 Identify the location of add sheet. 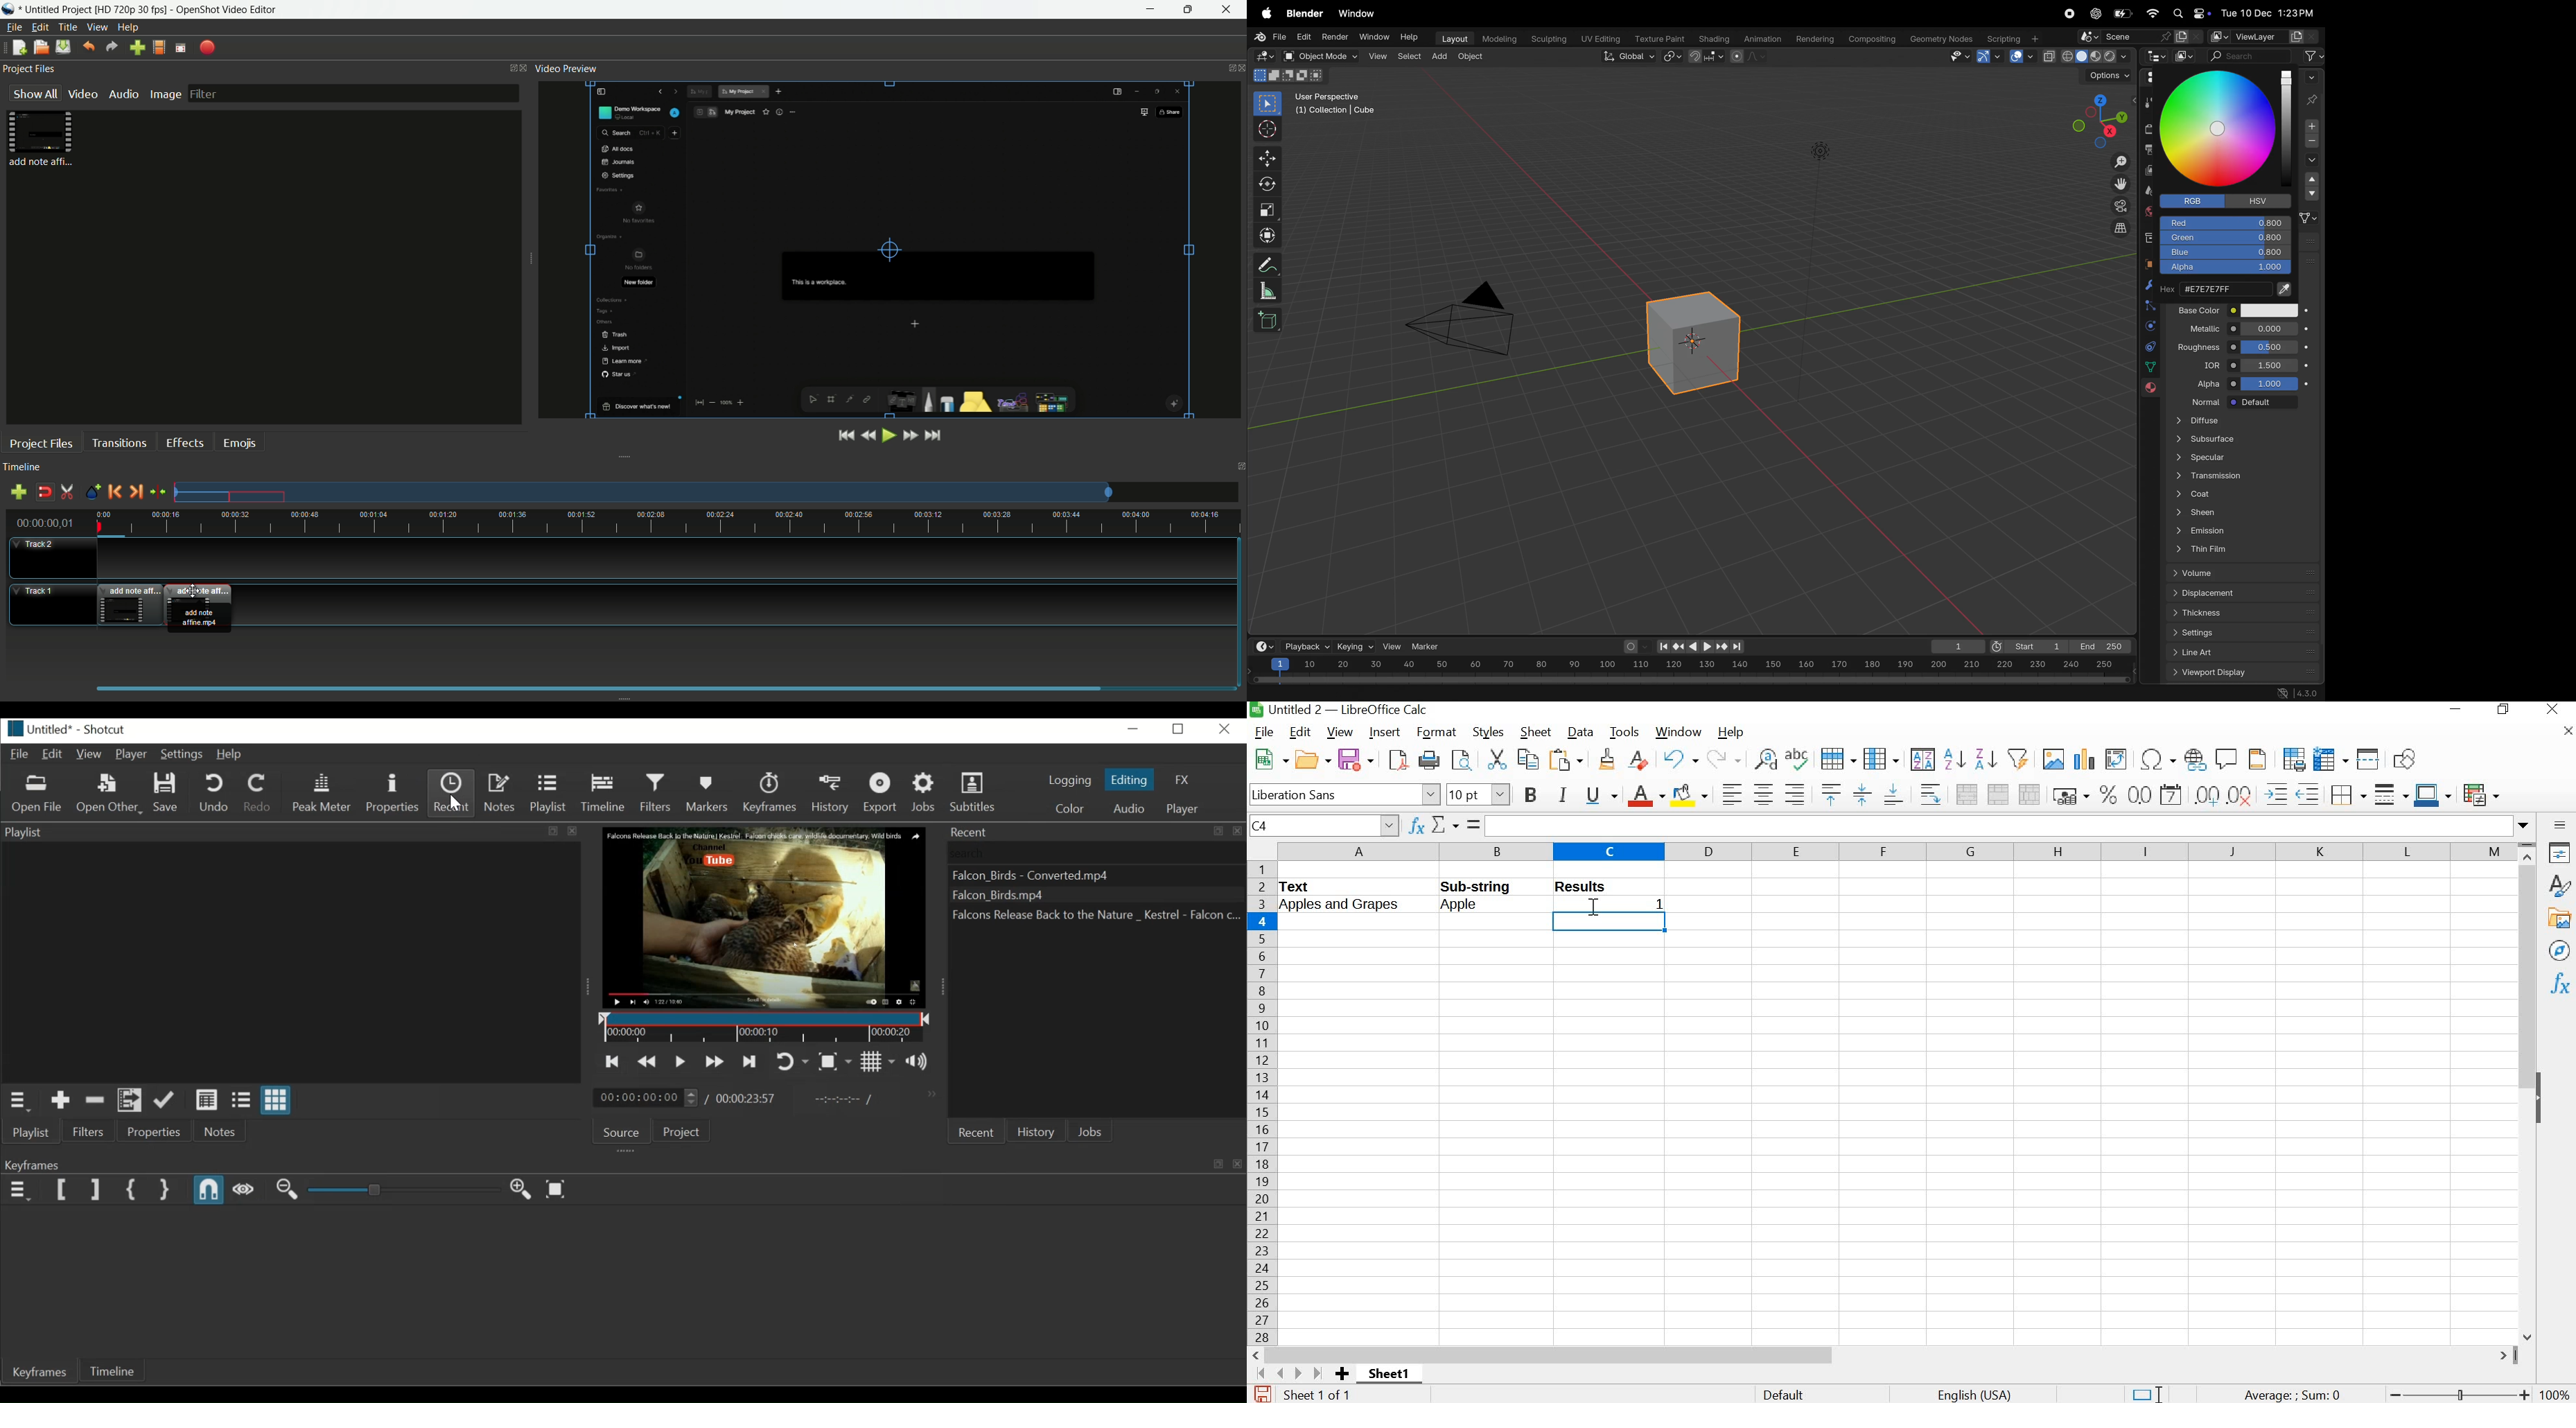
(1344, 1375).